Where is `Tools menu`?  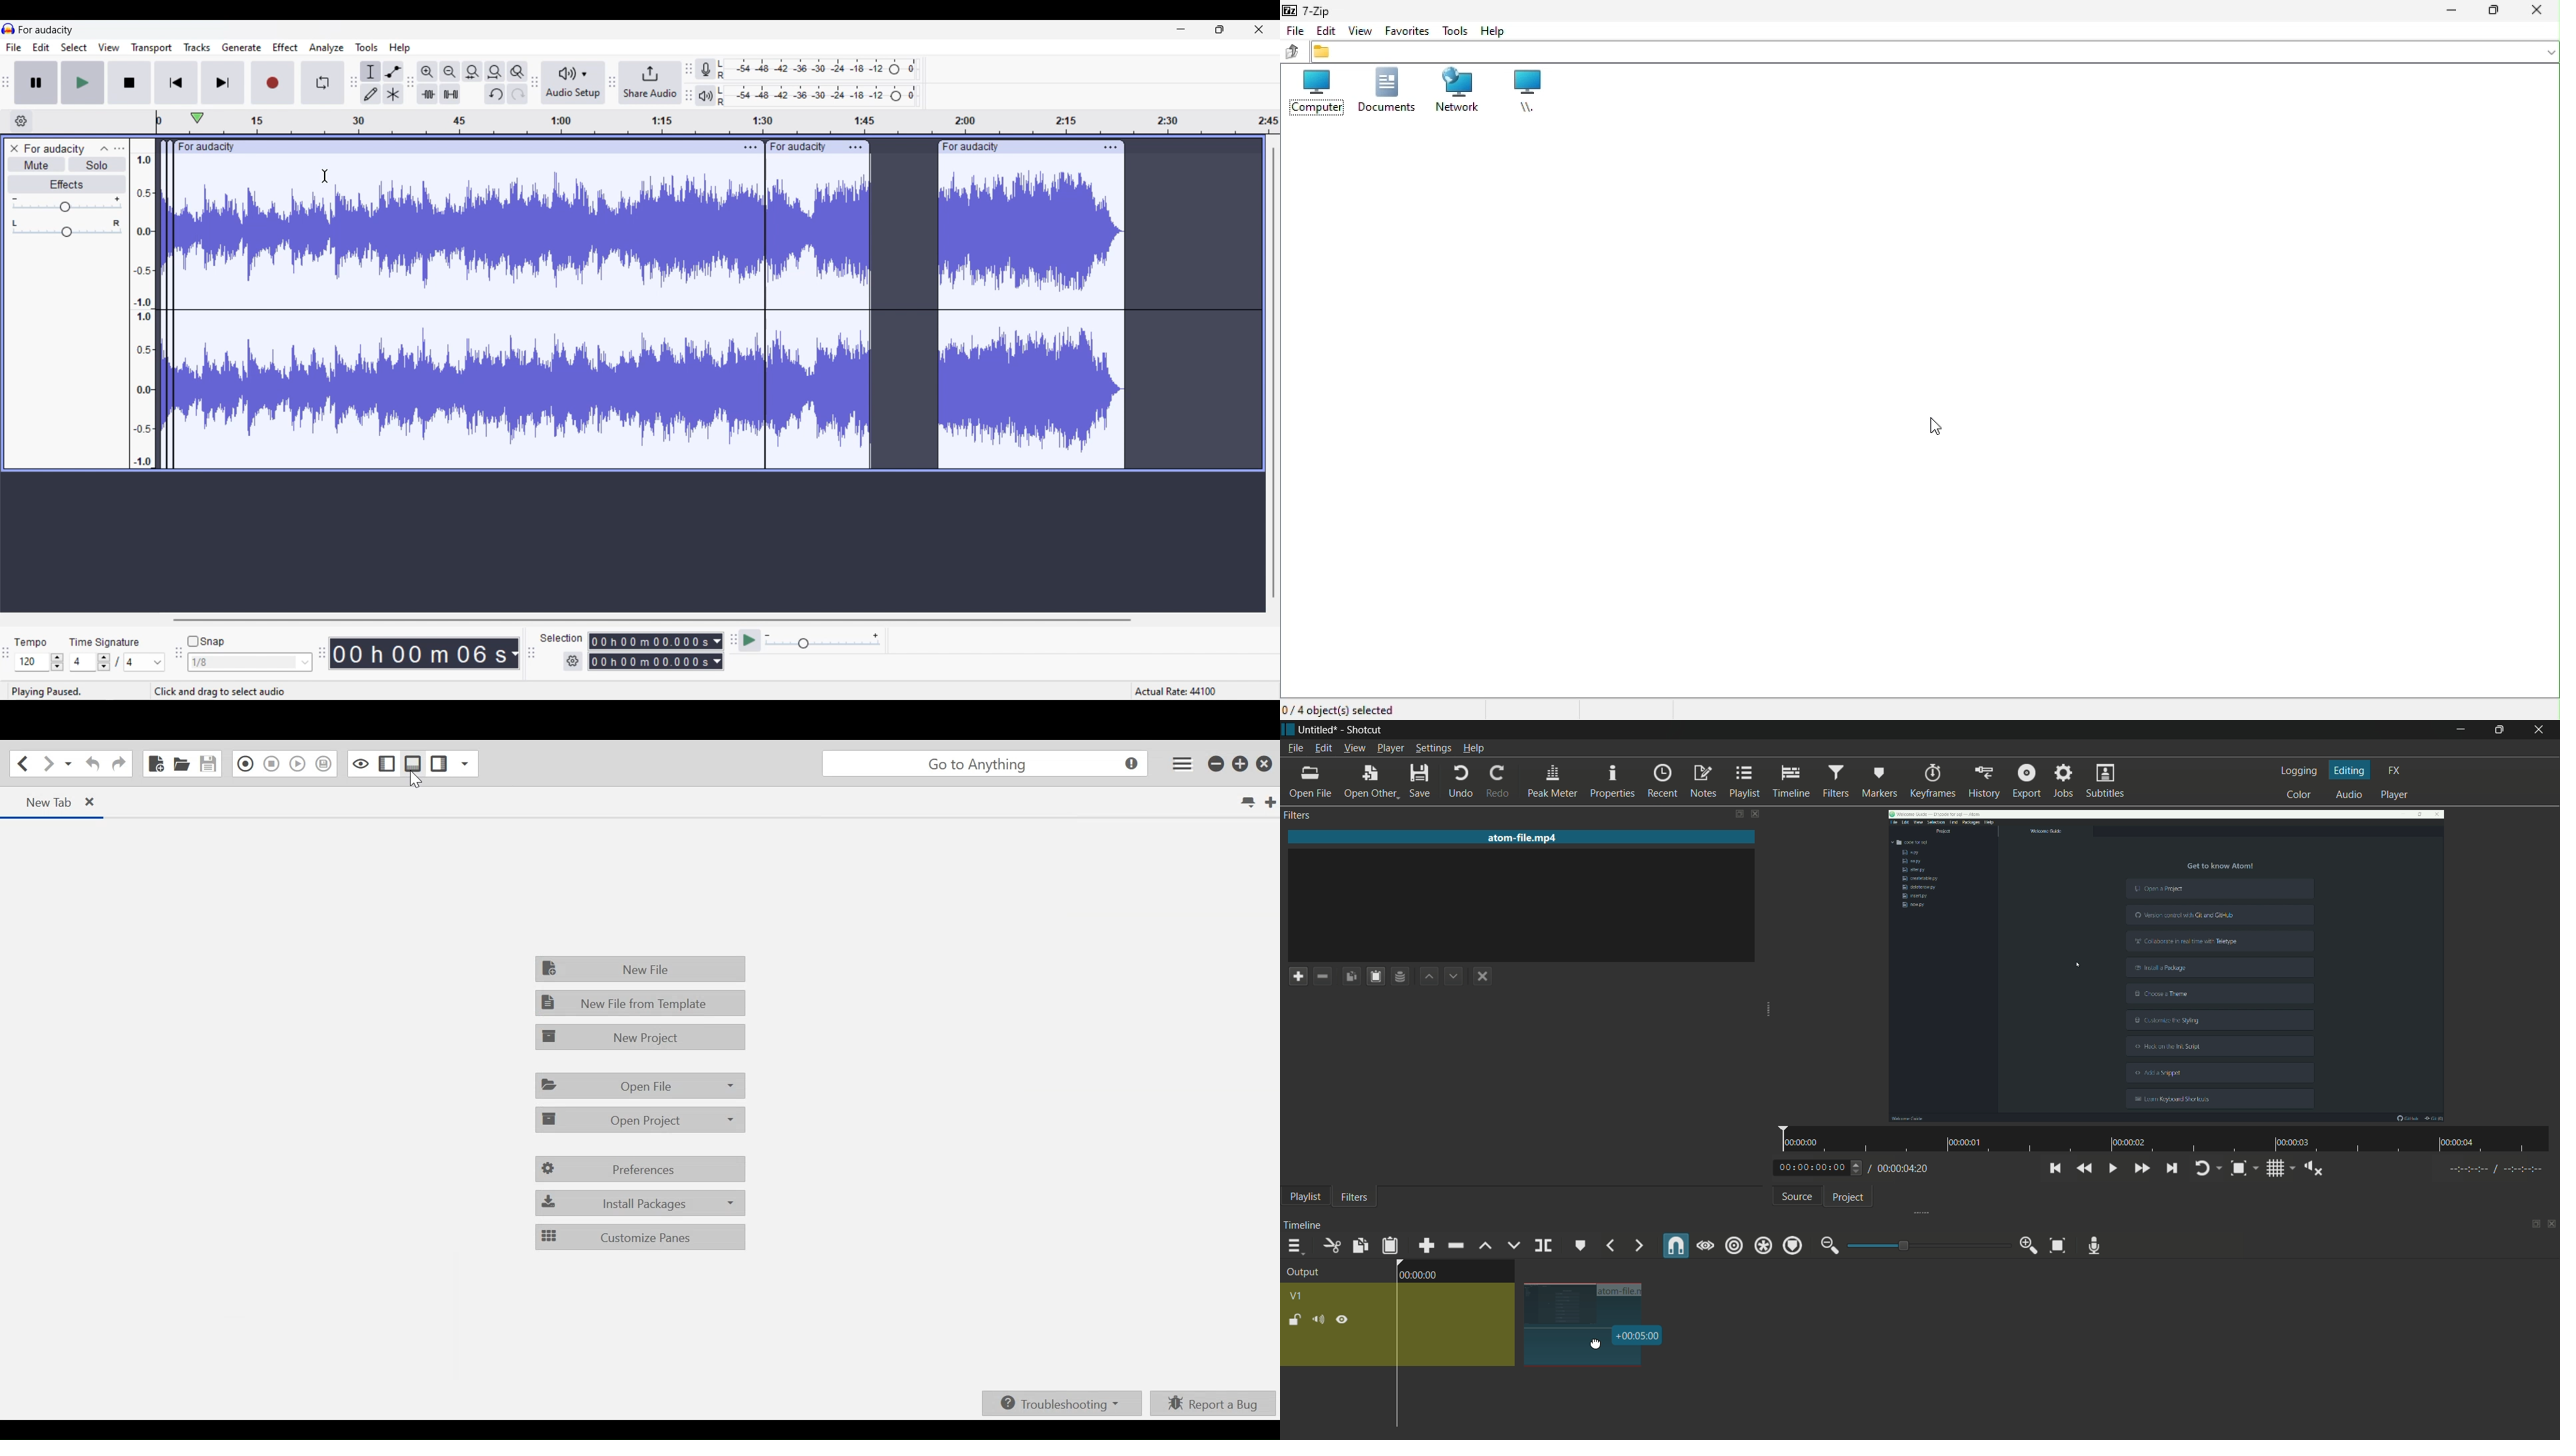 Tools menu is located at coordinates (367, 47).